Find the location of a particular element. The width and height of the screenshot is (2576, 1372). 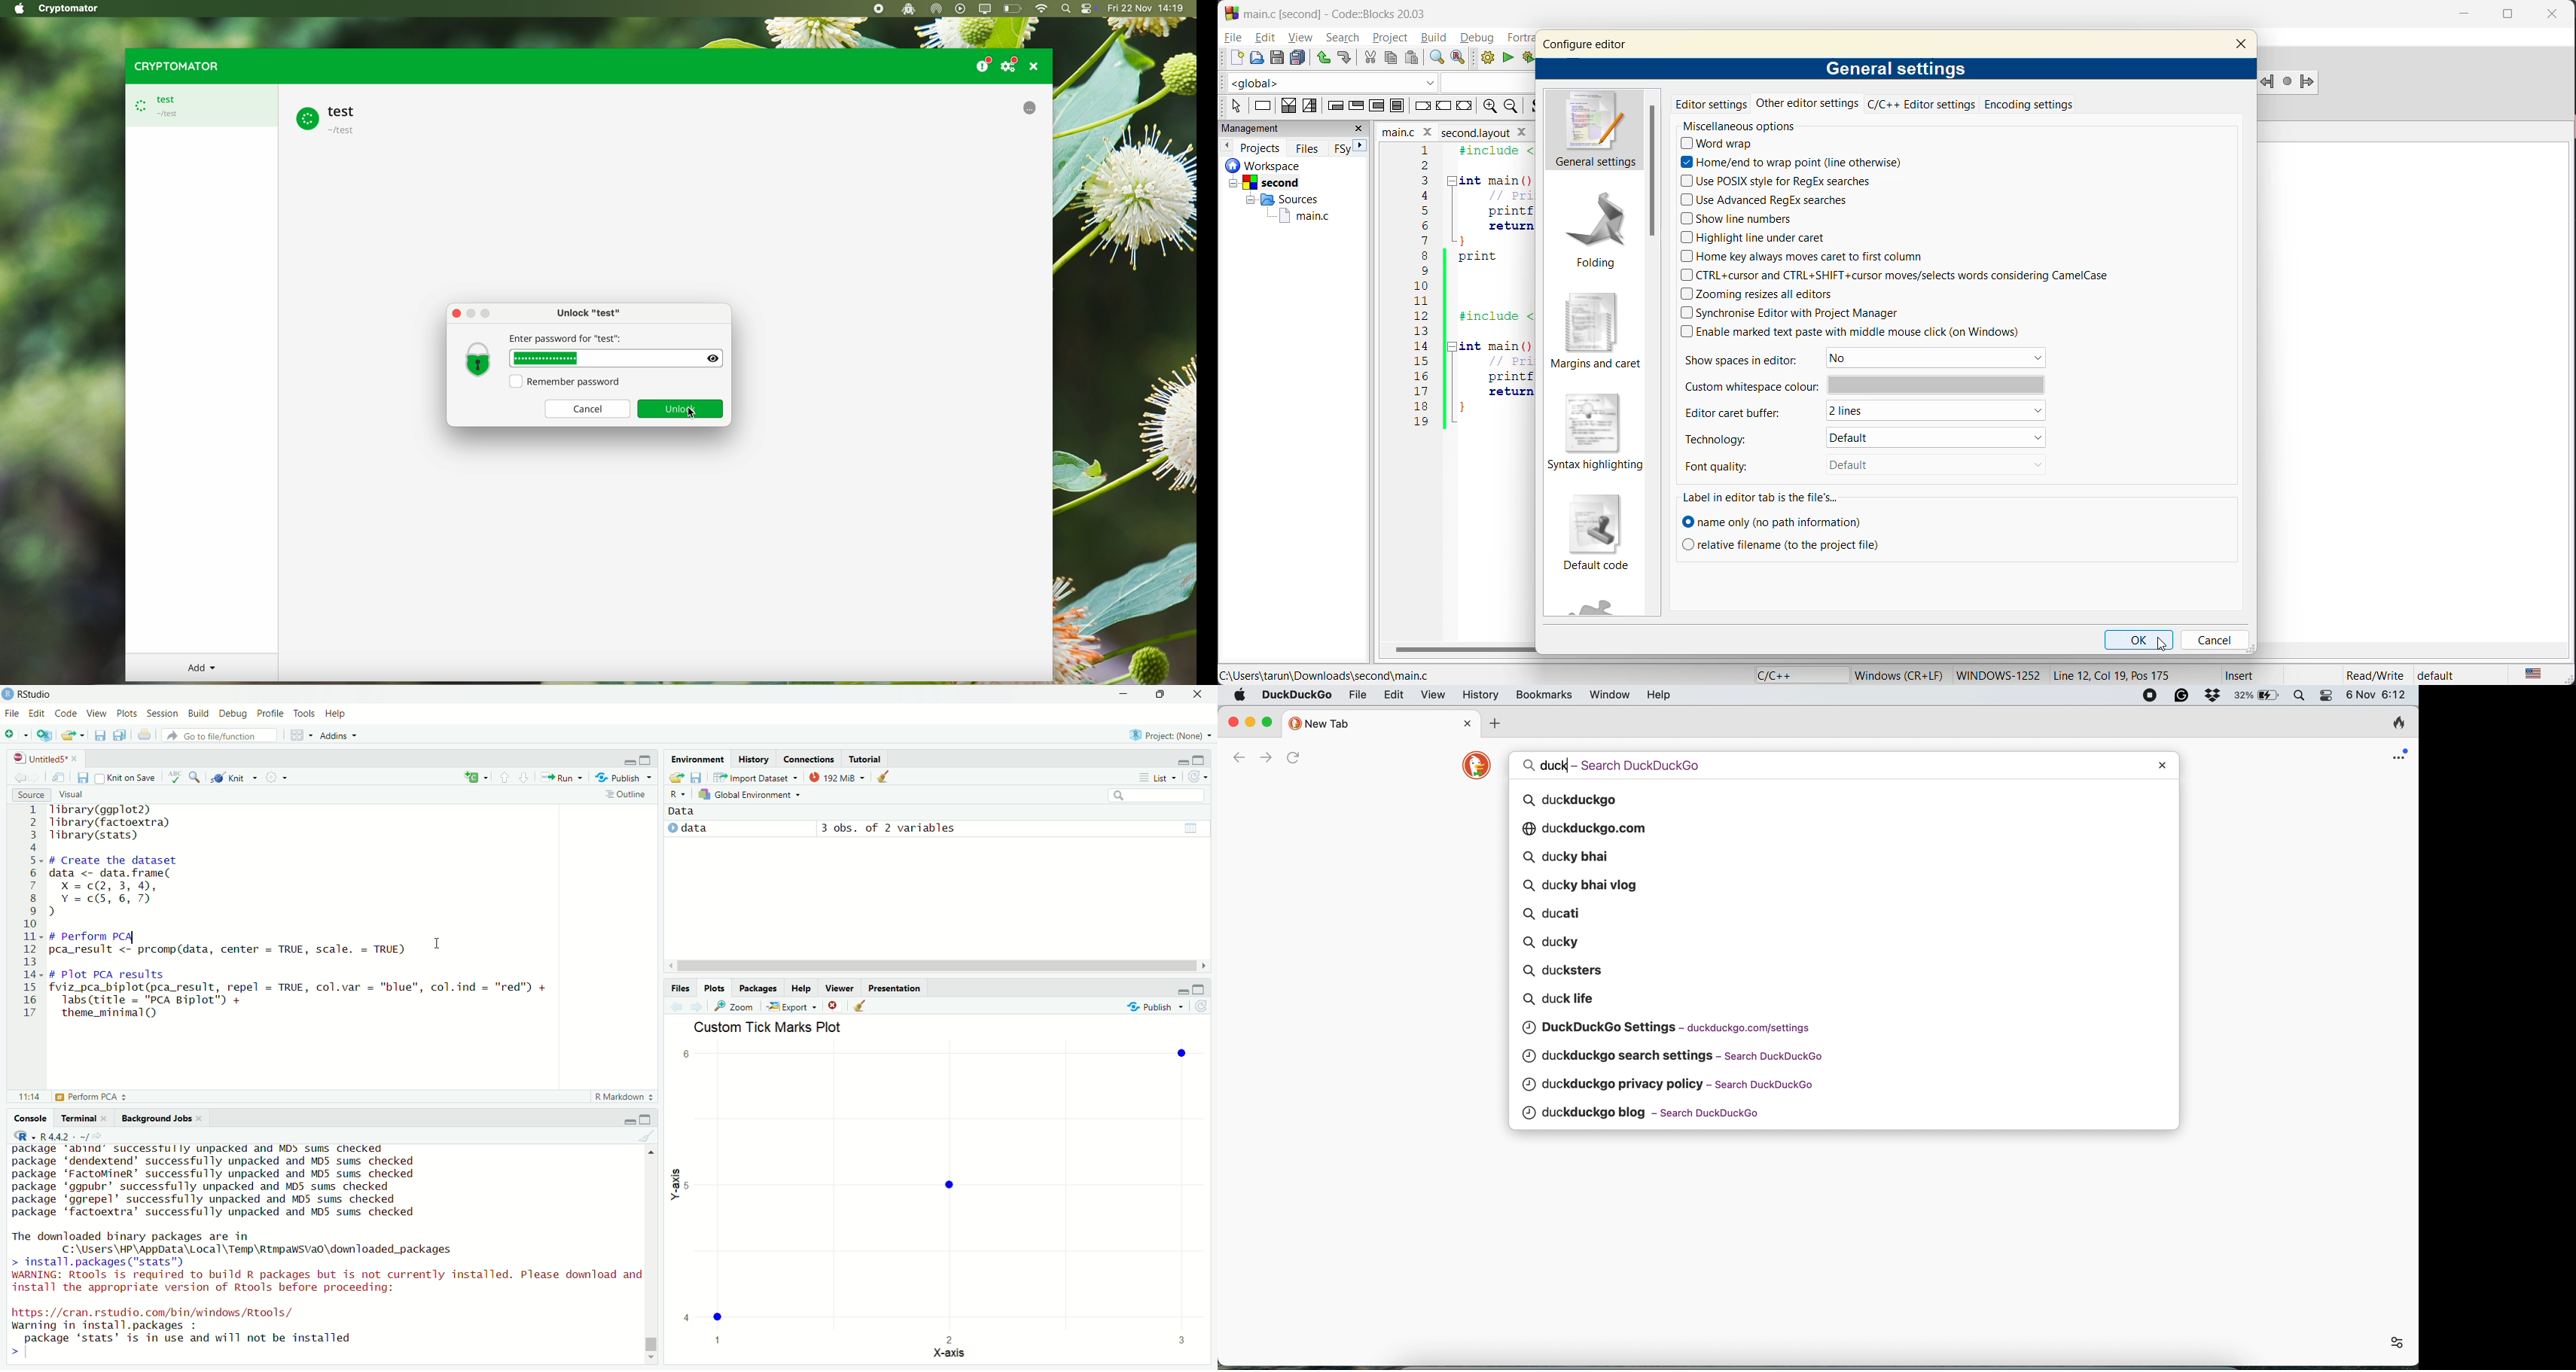

relative filename is located at coordinates (1783, 544).